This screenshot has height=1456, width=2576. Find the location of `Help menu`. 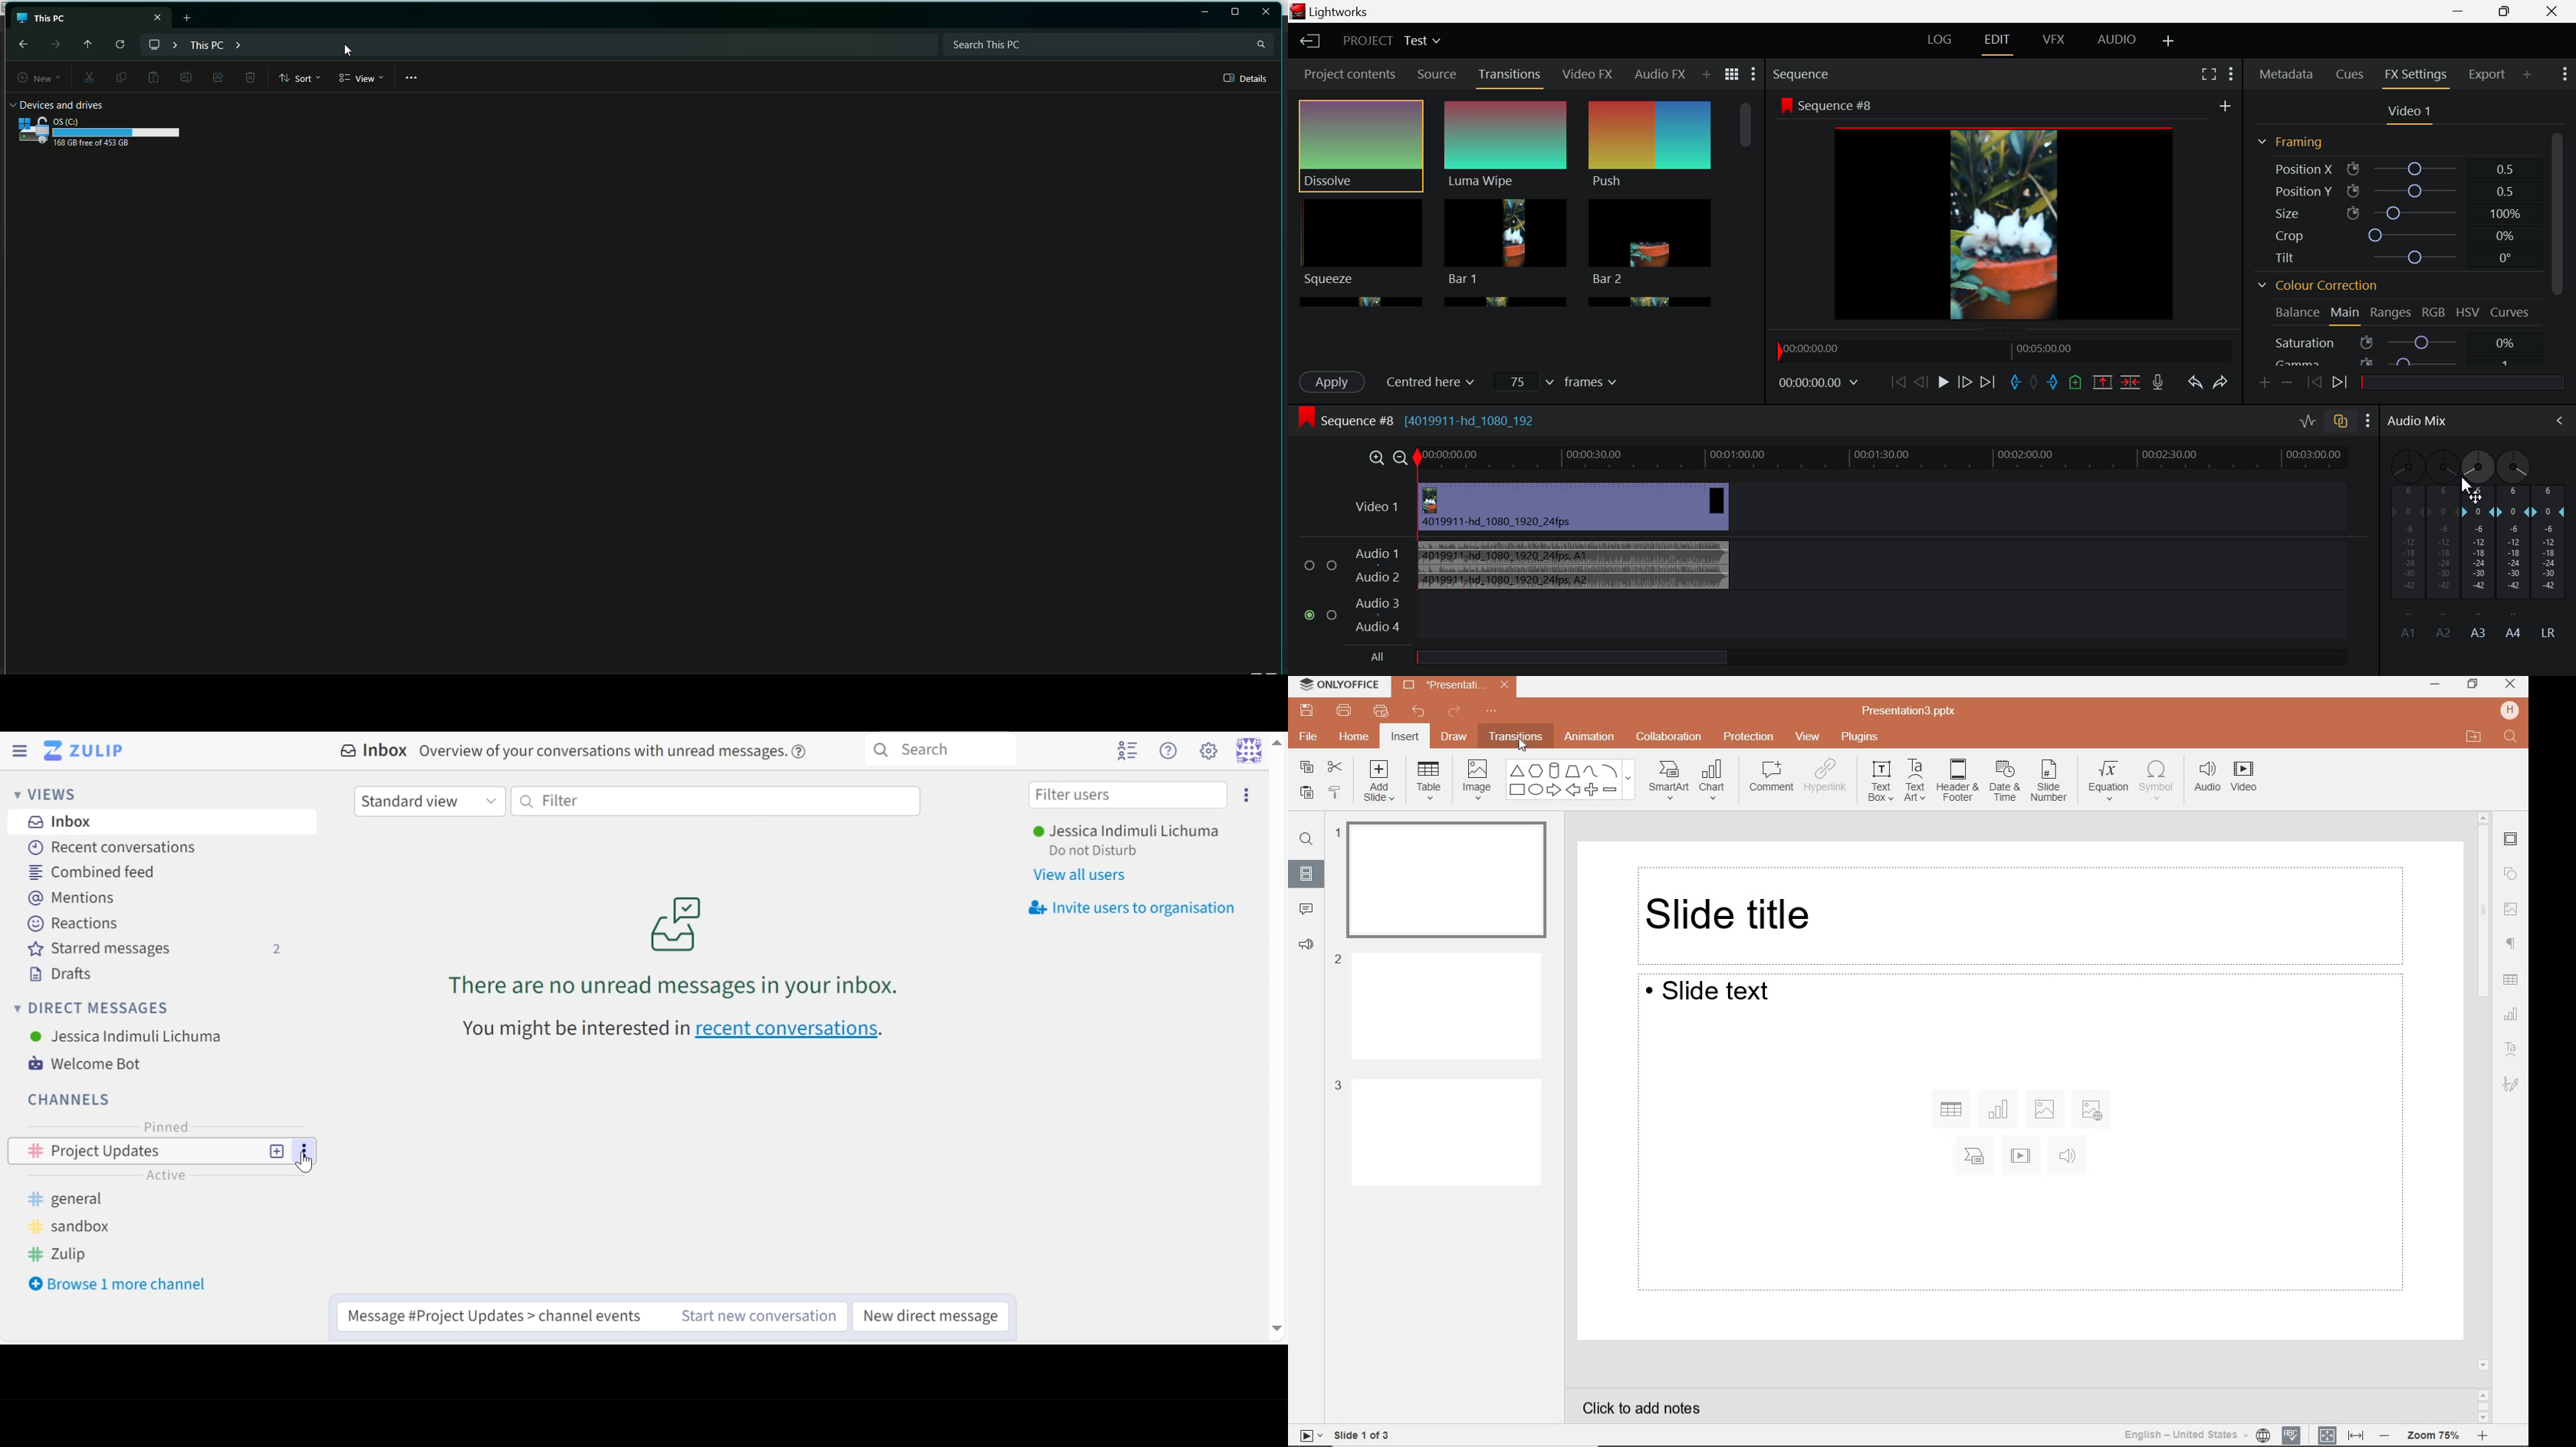

Help menu is located at coordinates (1170, 749).